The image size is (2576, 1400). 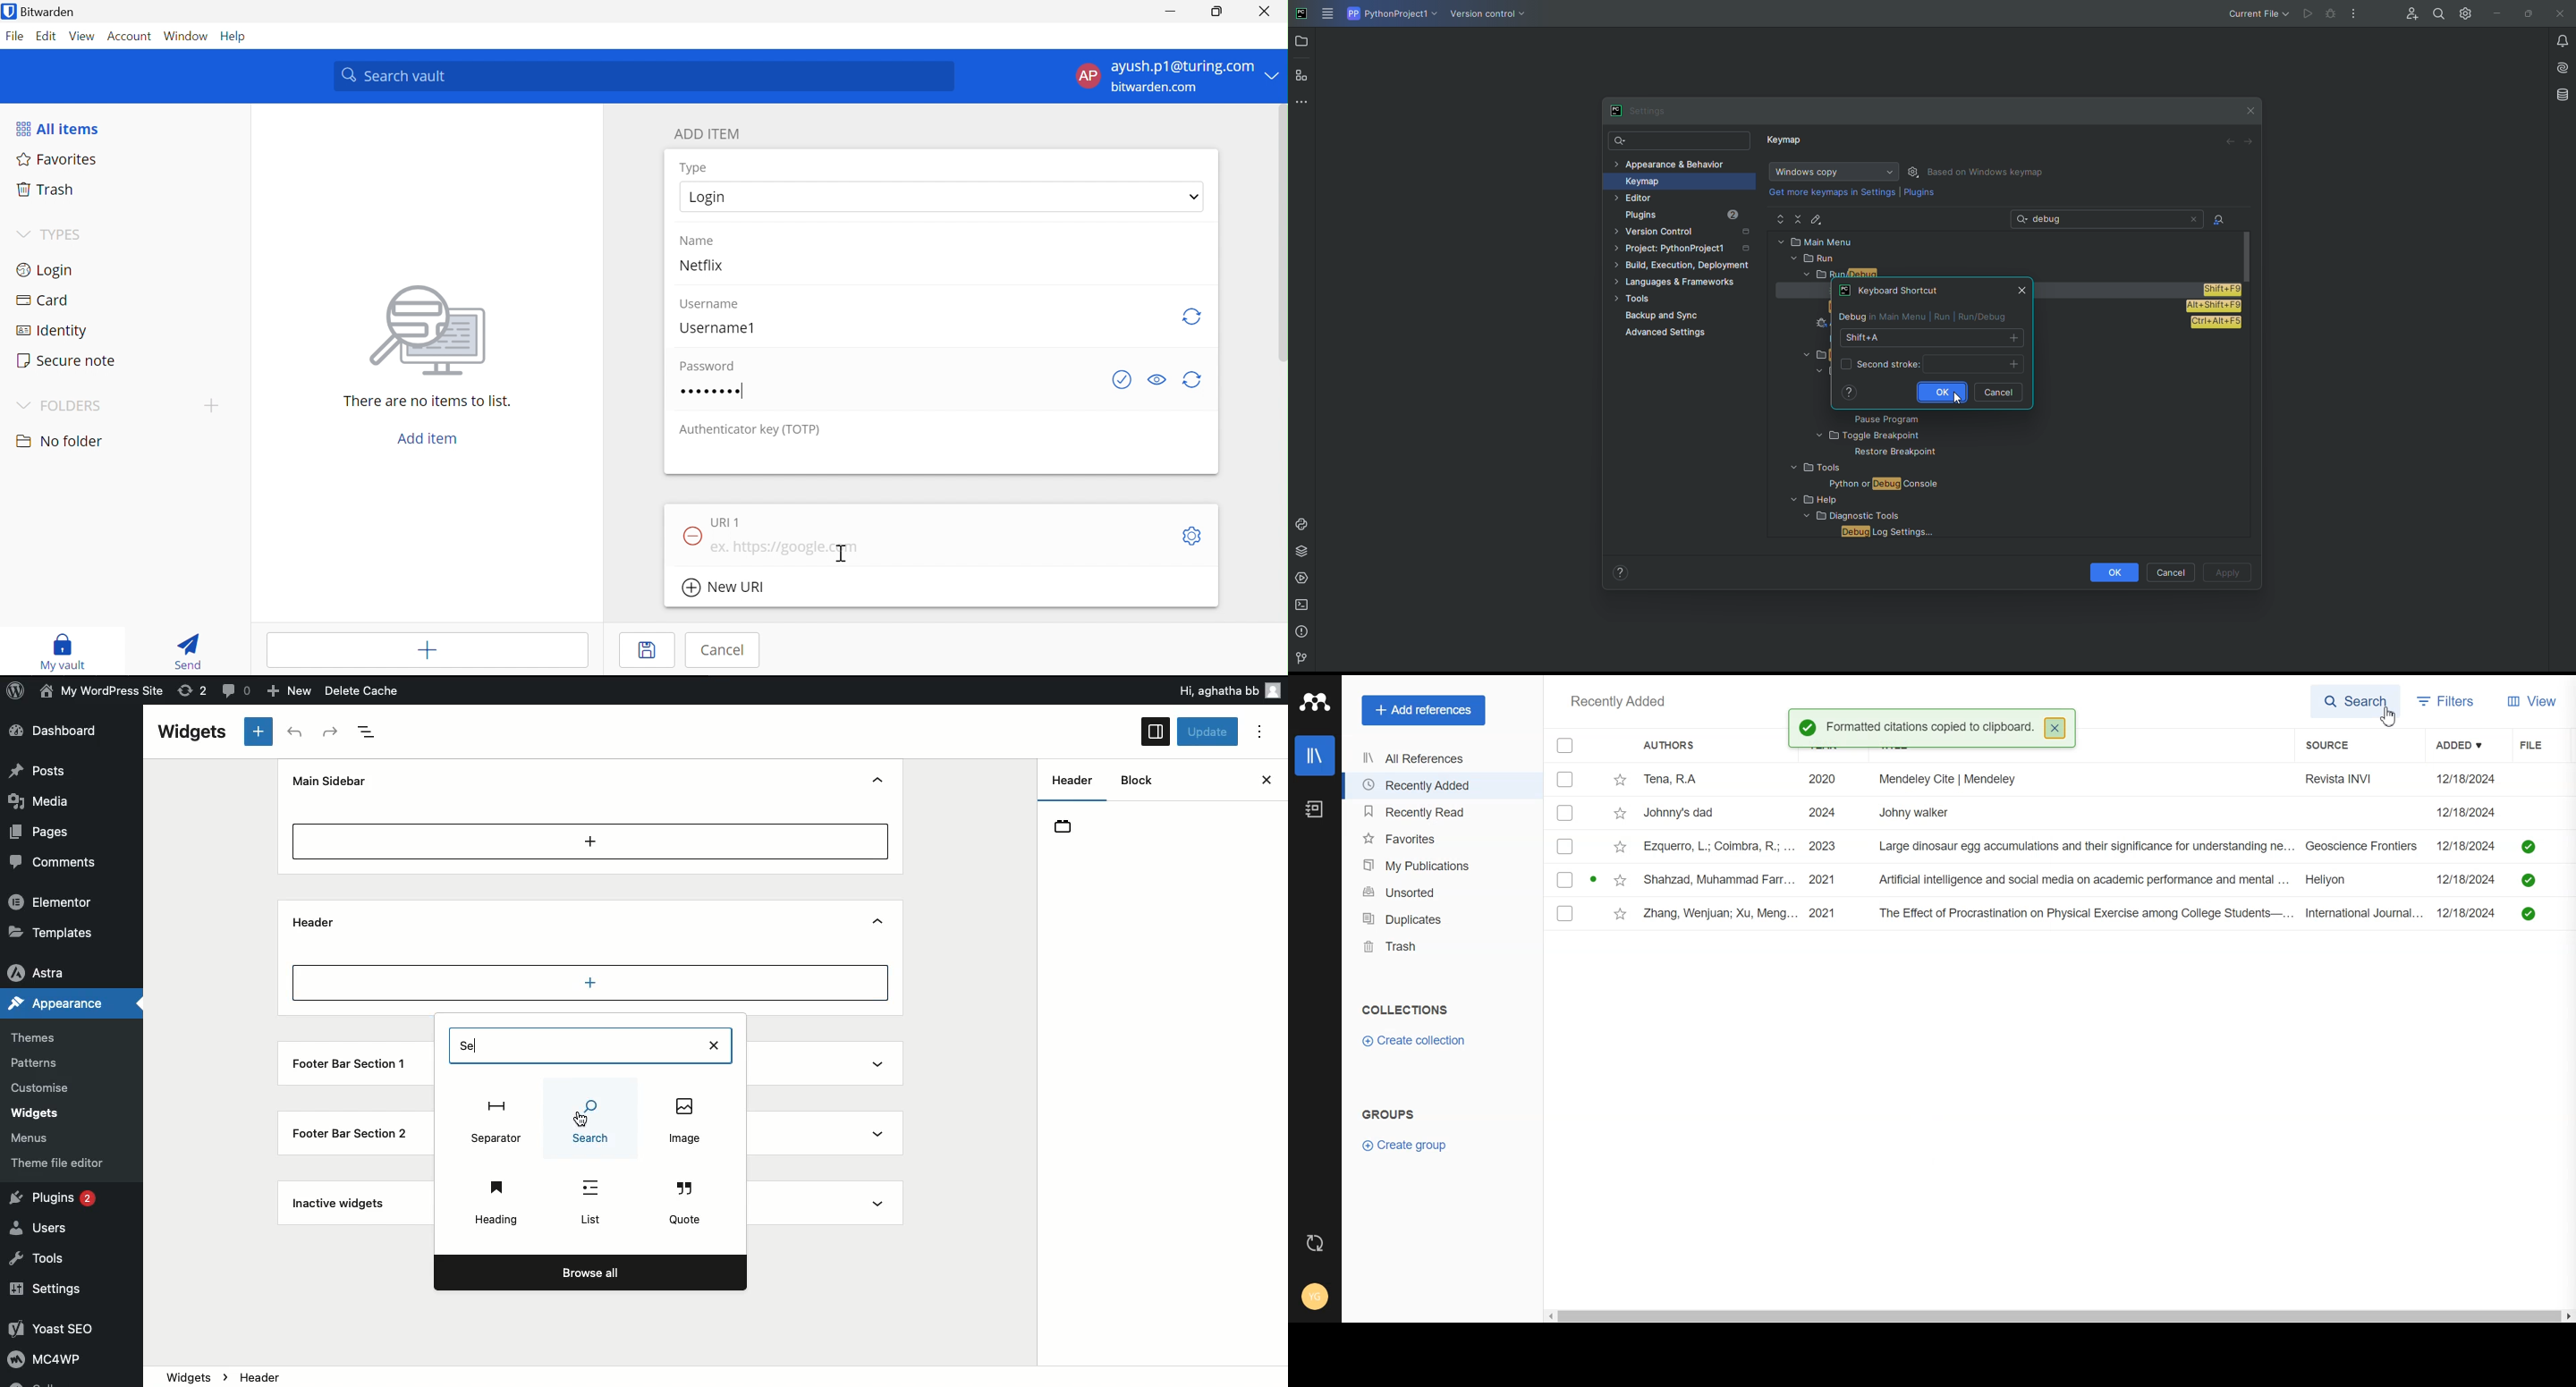 I want to click on ex. https://google.com, so click(x=786, y=547).